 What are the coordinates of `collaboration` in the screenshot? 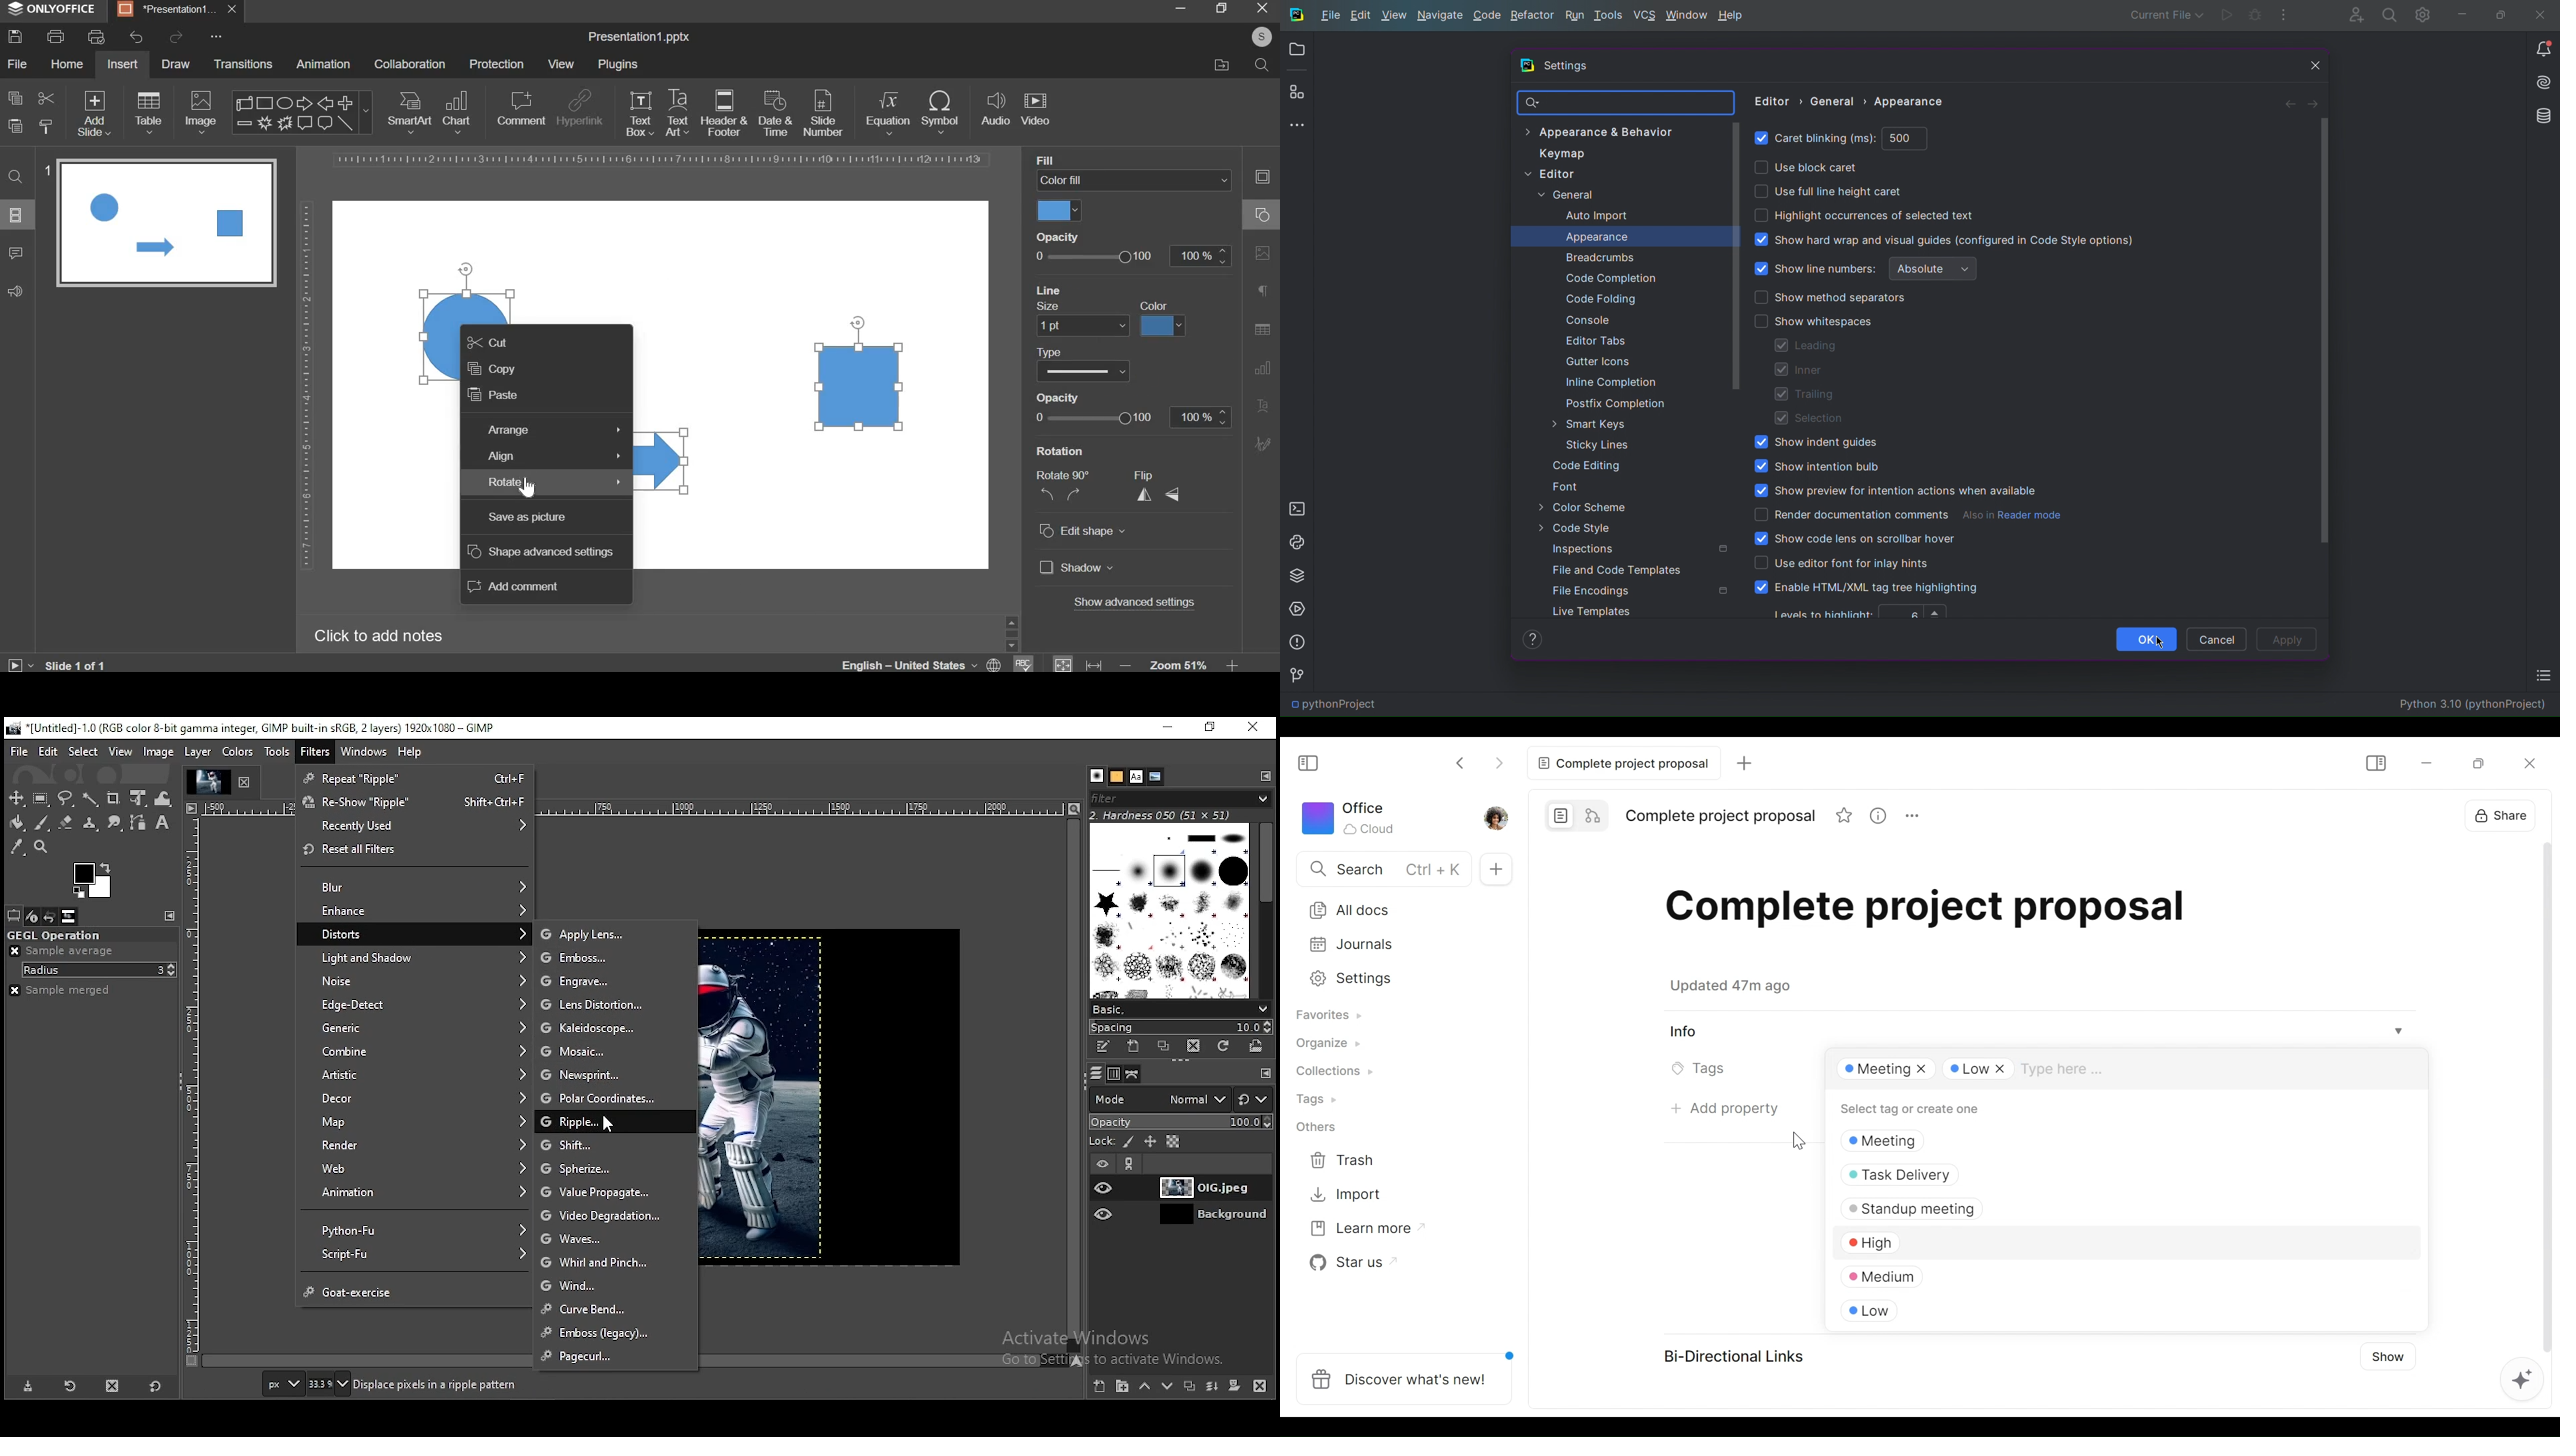 It's located at (409, 64).